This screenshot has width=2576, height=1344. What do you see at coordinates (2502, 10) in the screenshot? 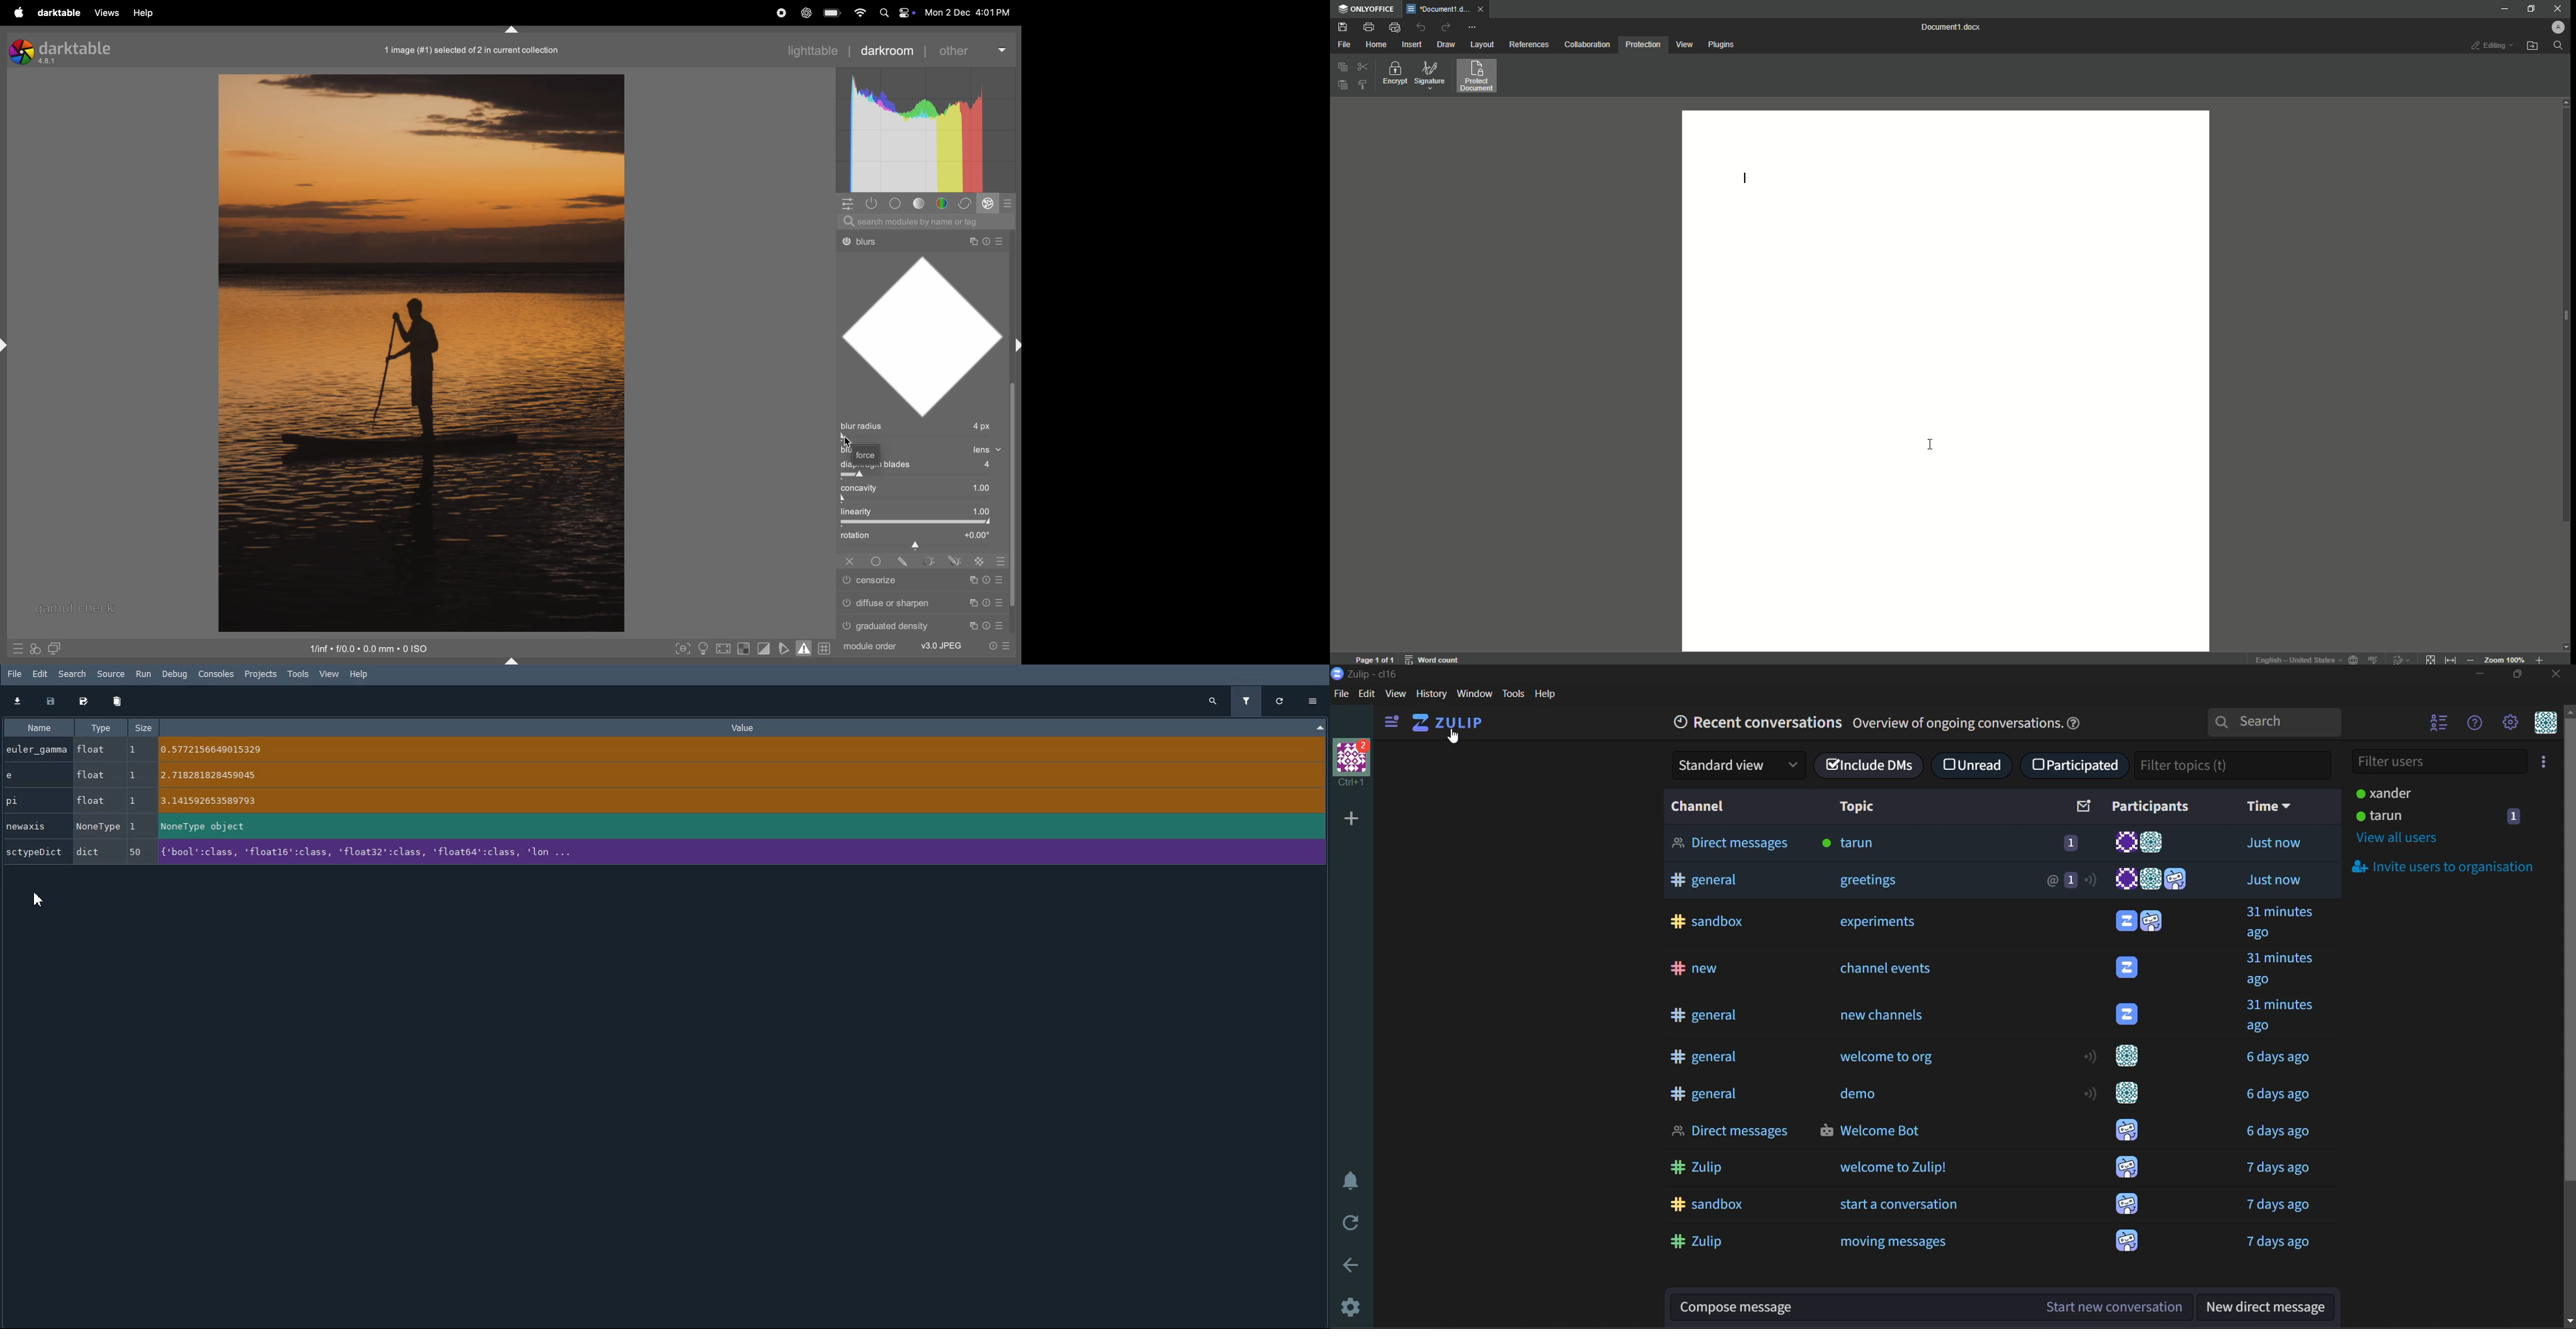
I see `Minimize` at bounding box center [2502, 10].